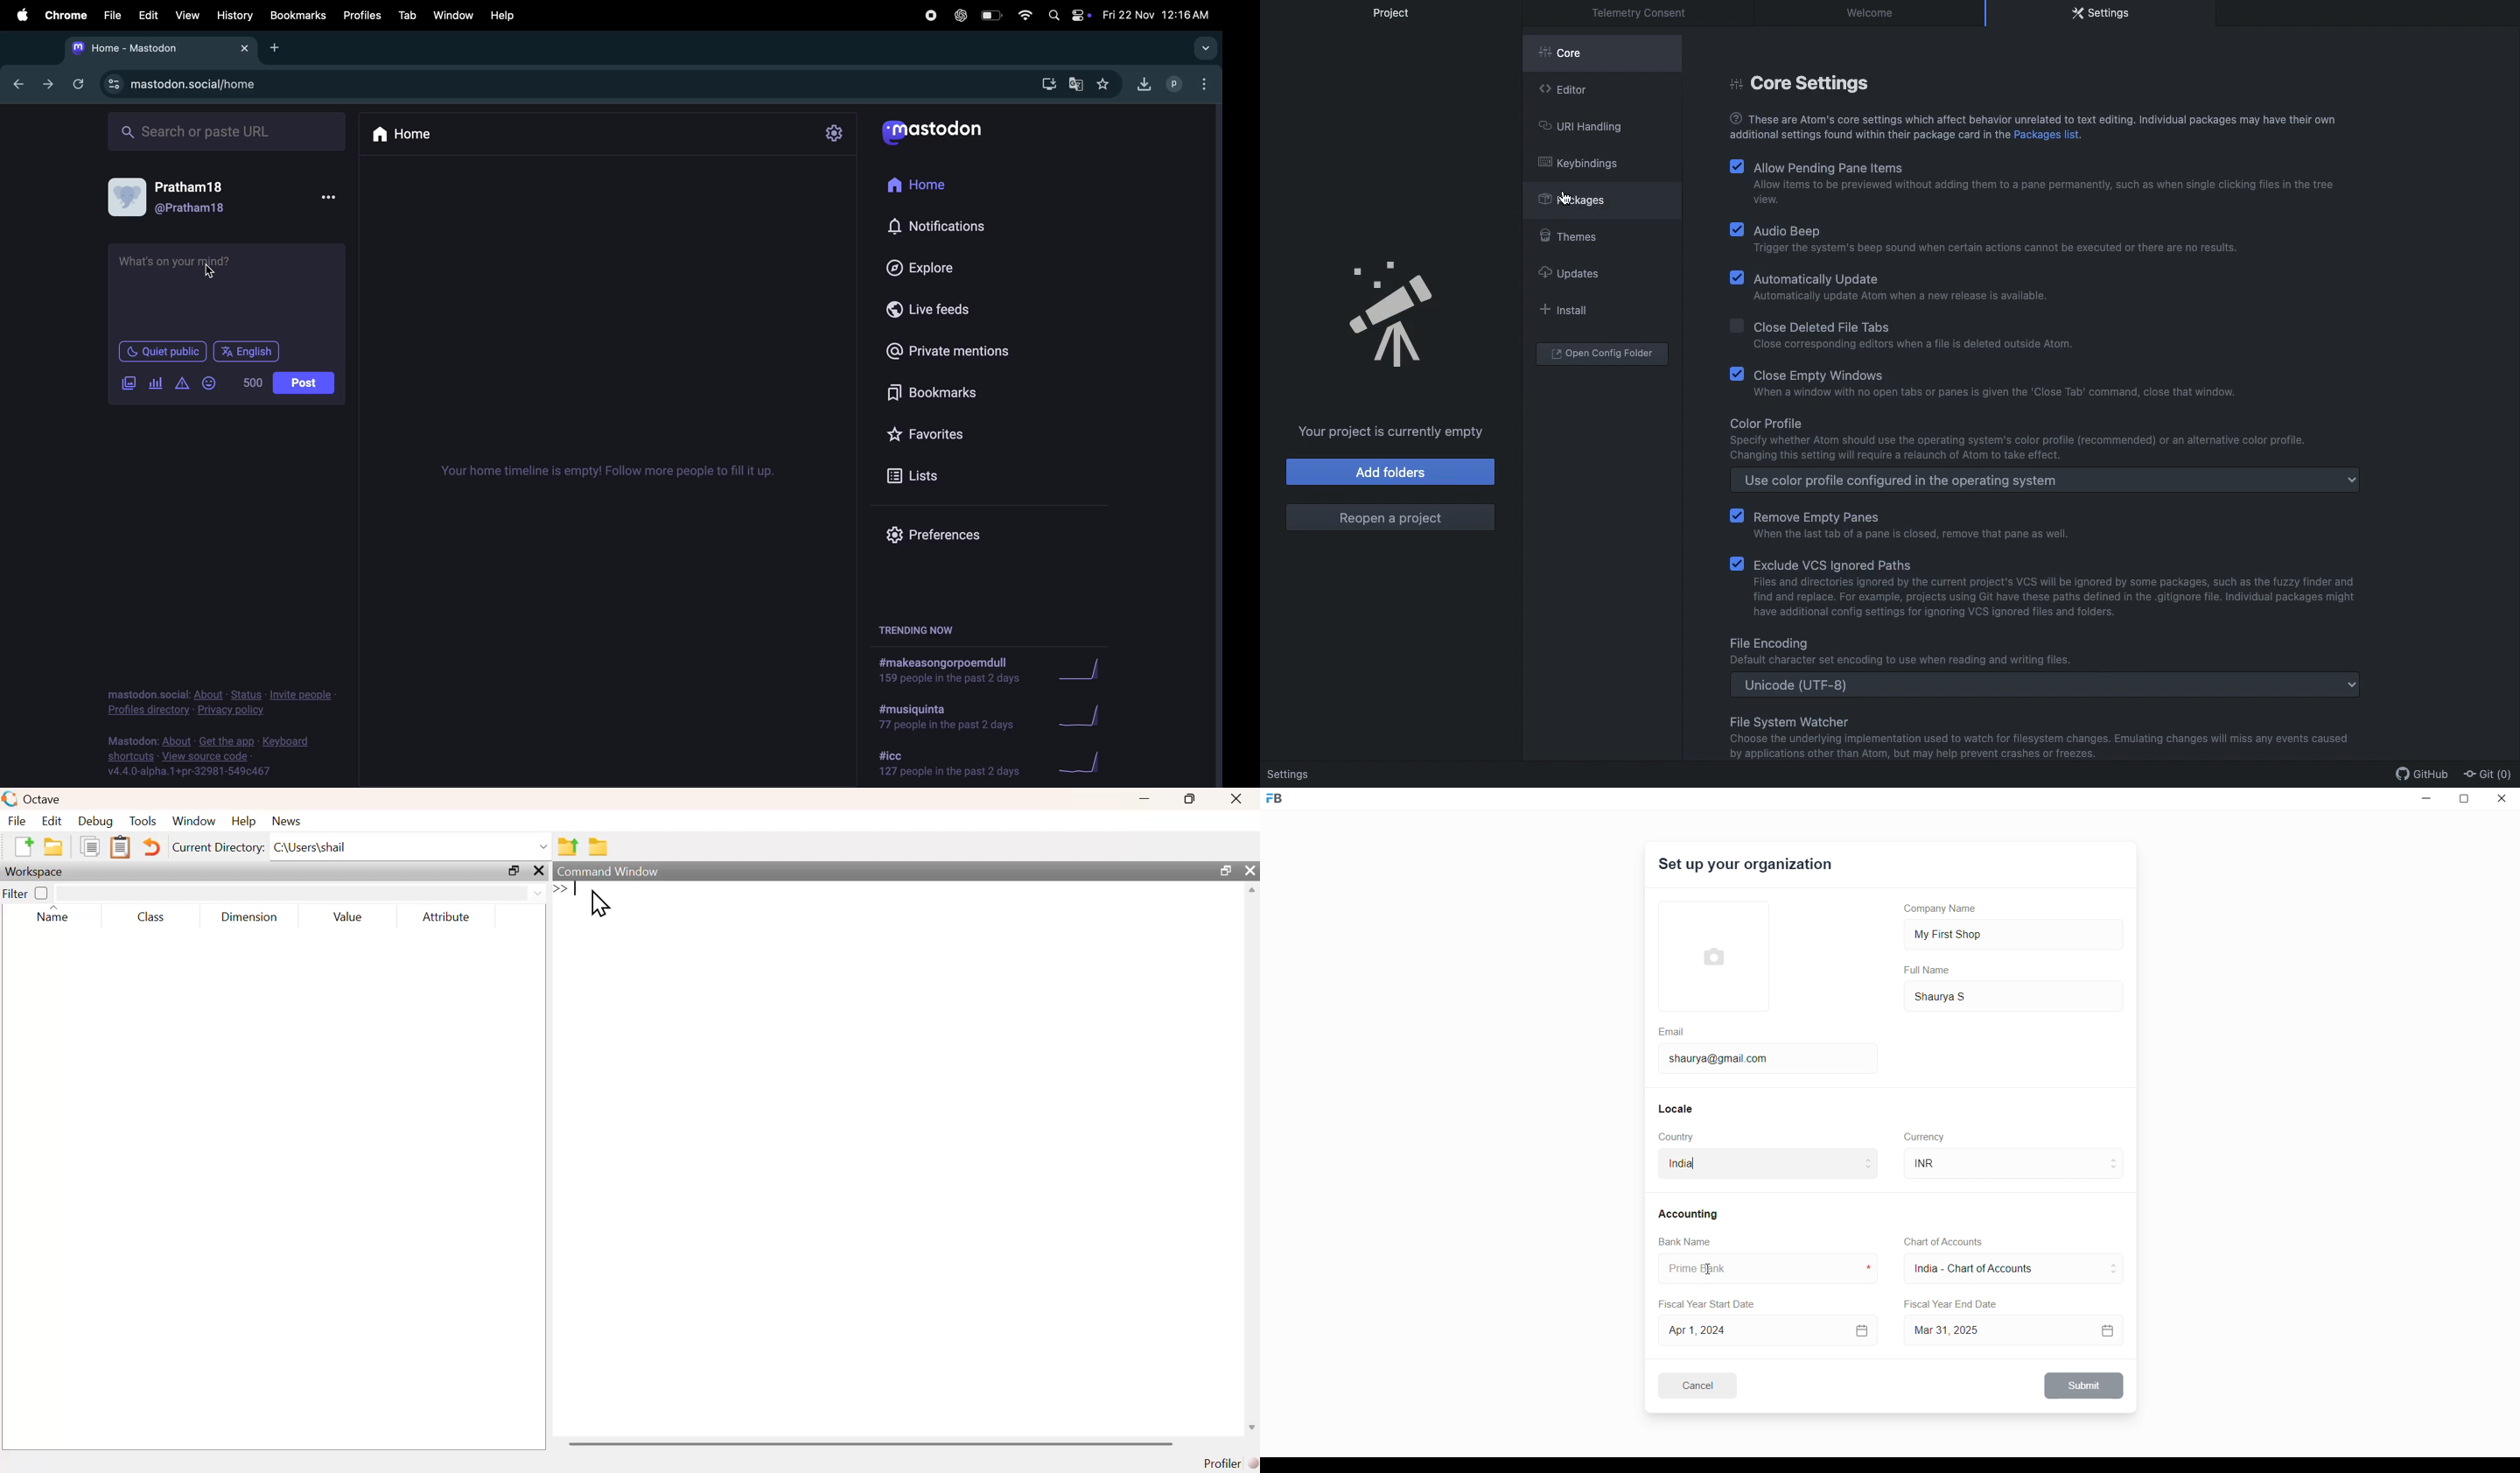 The height and width of the screenshot is (1484, 2520). What do you see at coordinates (1952, 1305) in the screenshot?
I see `Fiscal Year End Date` at bounding box center [1952, 1305].